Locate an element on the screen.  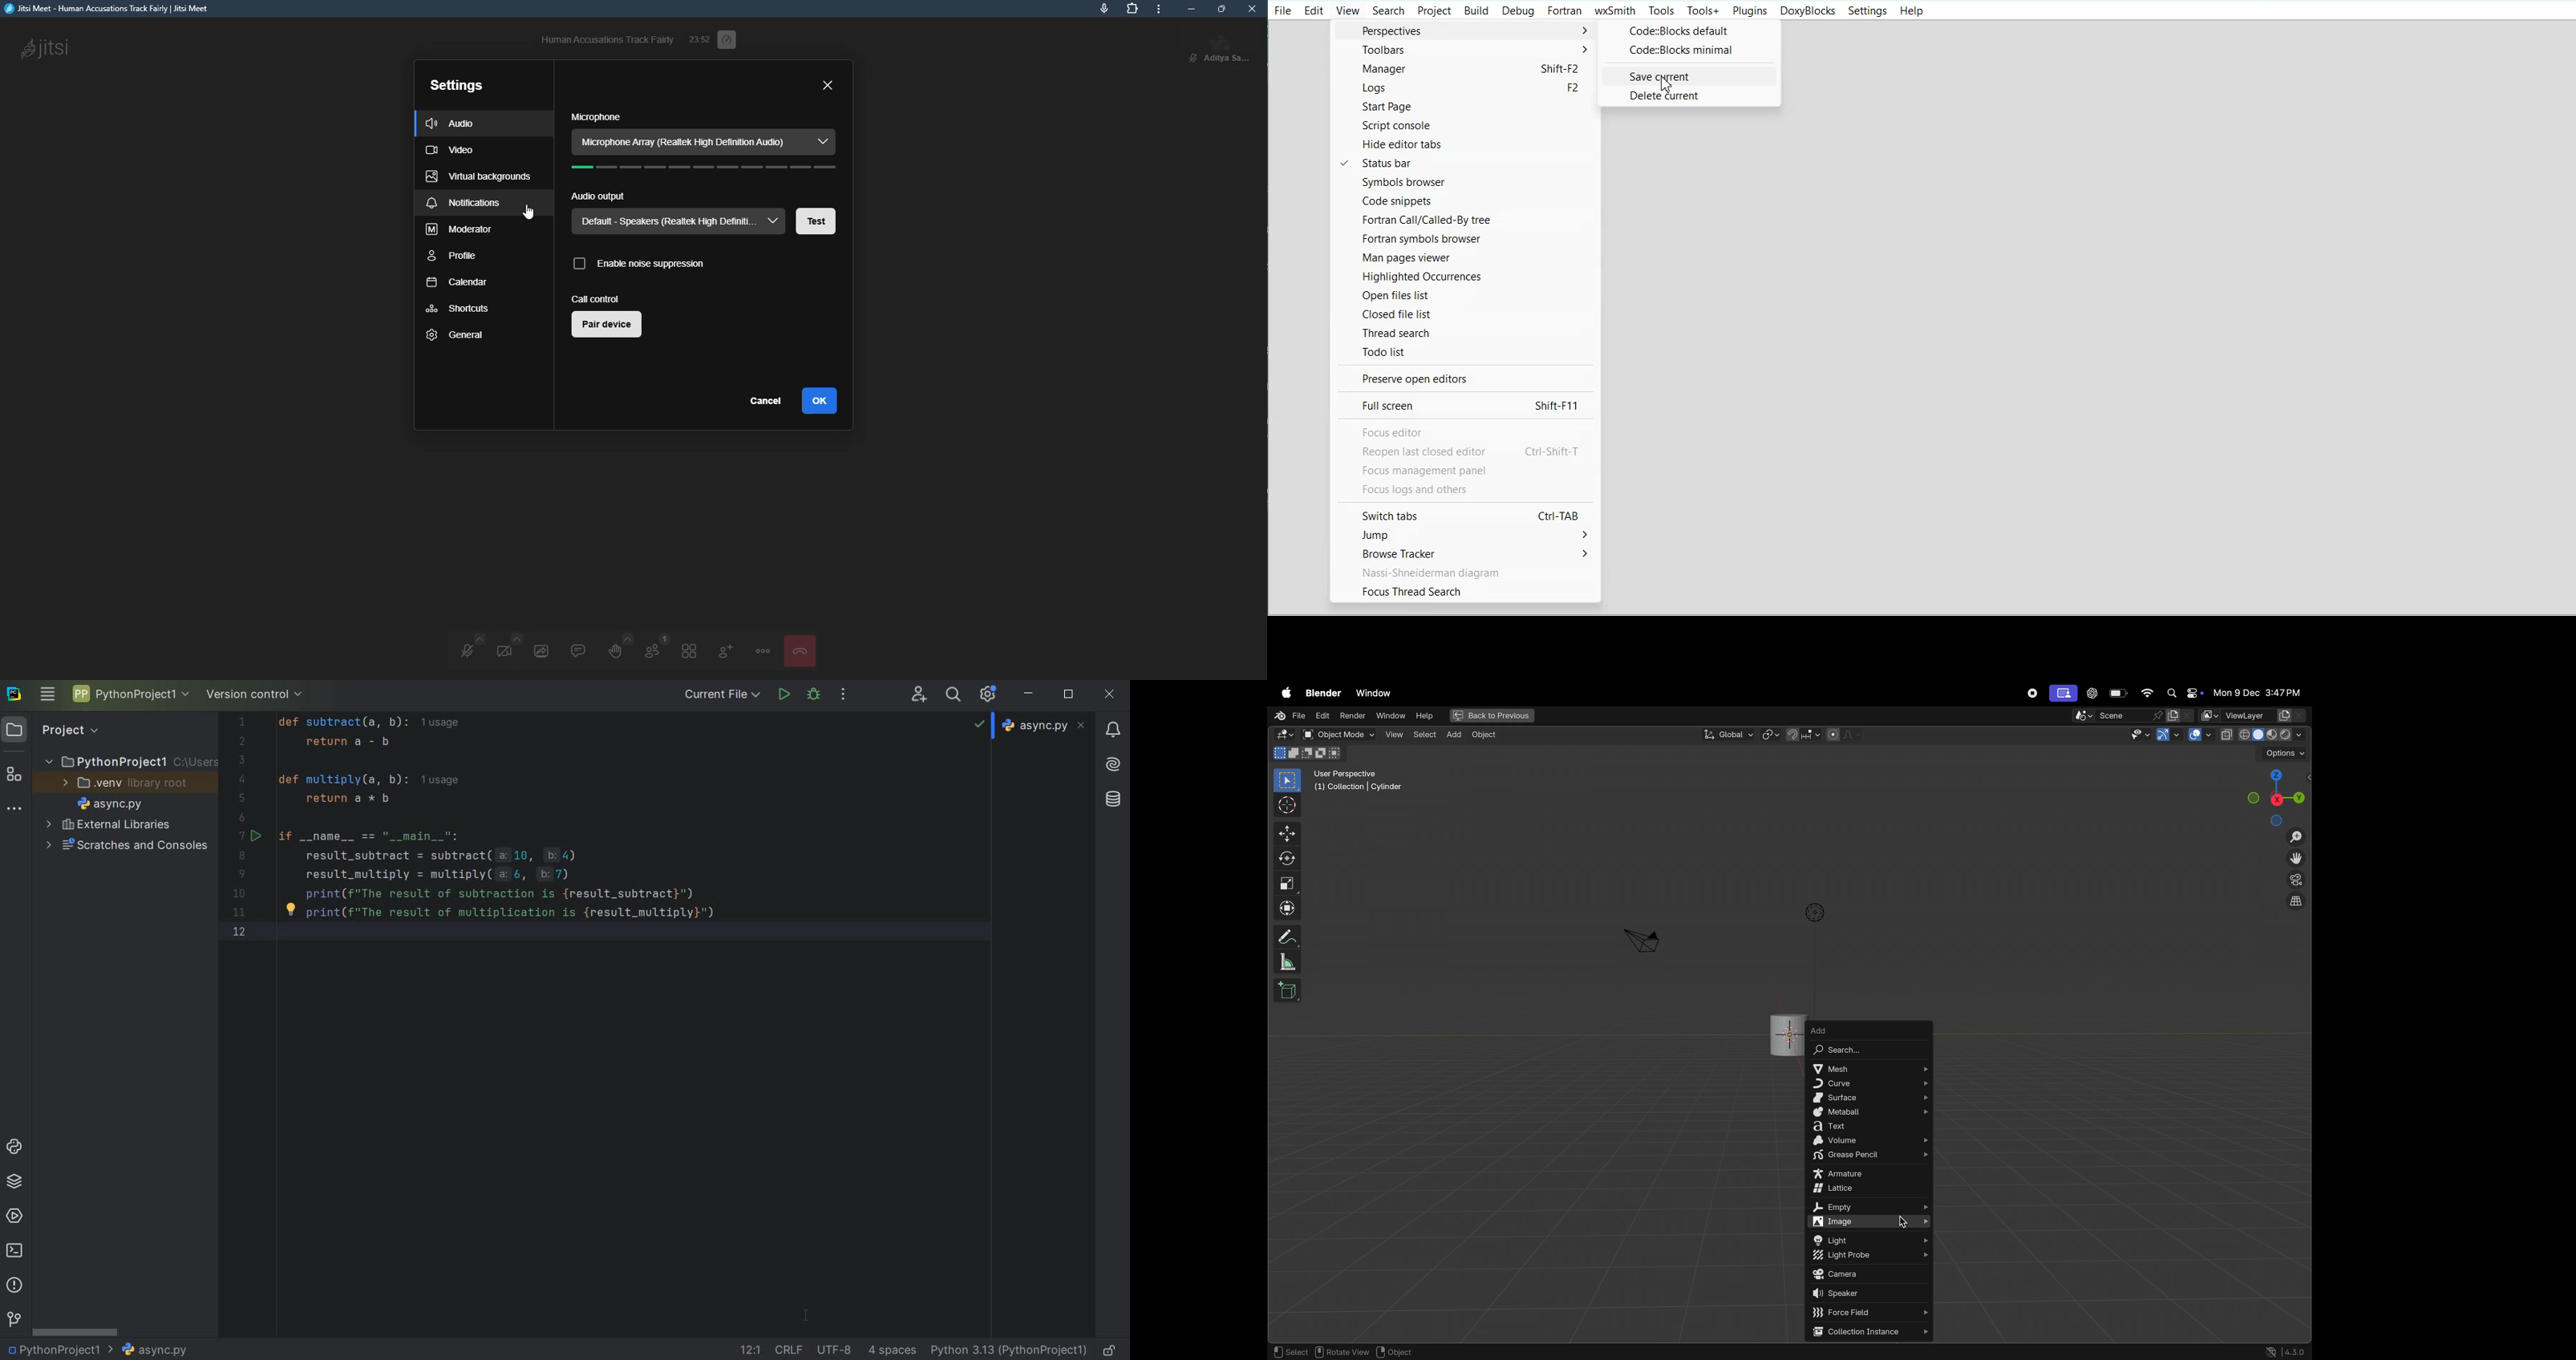
camera is located at coordinates (1869, 1275).